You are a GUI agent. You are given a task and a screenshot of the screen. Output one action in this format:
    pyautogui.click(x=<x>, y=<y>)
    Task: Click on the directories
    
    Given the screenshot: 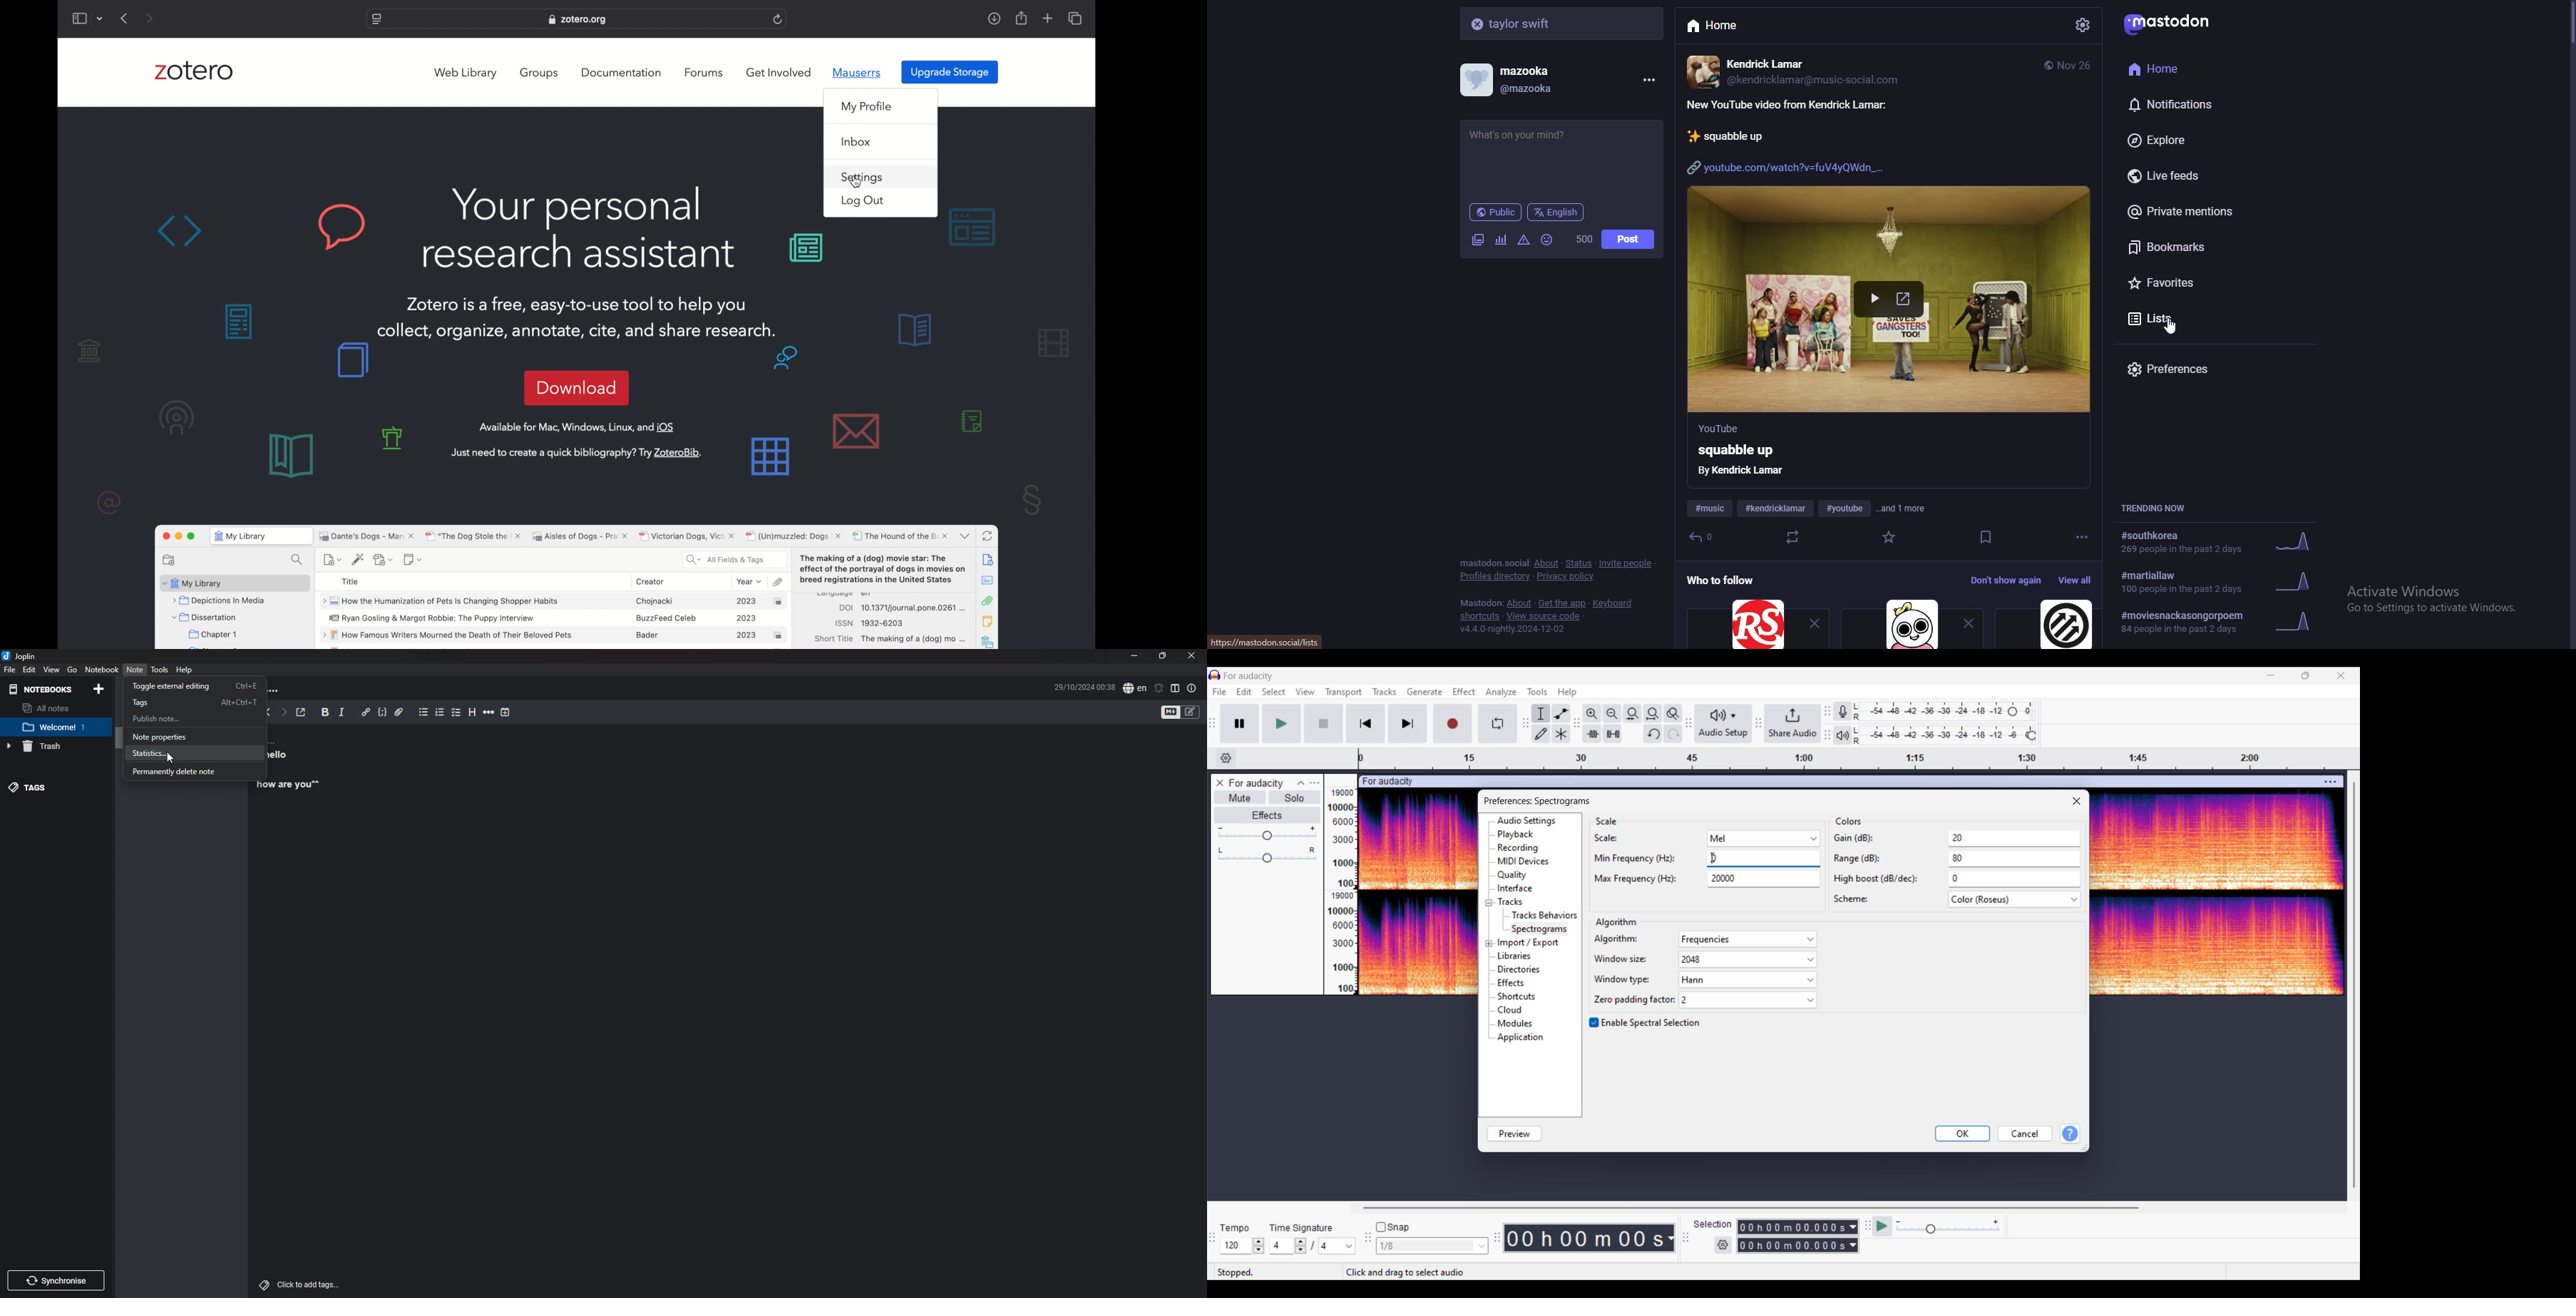 What is the action you would take?
    pyautogui.click(x=1523, y=970)
    